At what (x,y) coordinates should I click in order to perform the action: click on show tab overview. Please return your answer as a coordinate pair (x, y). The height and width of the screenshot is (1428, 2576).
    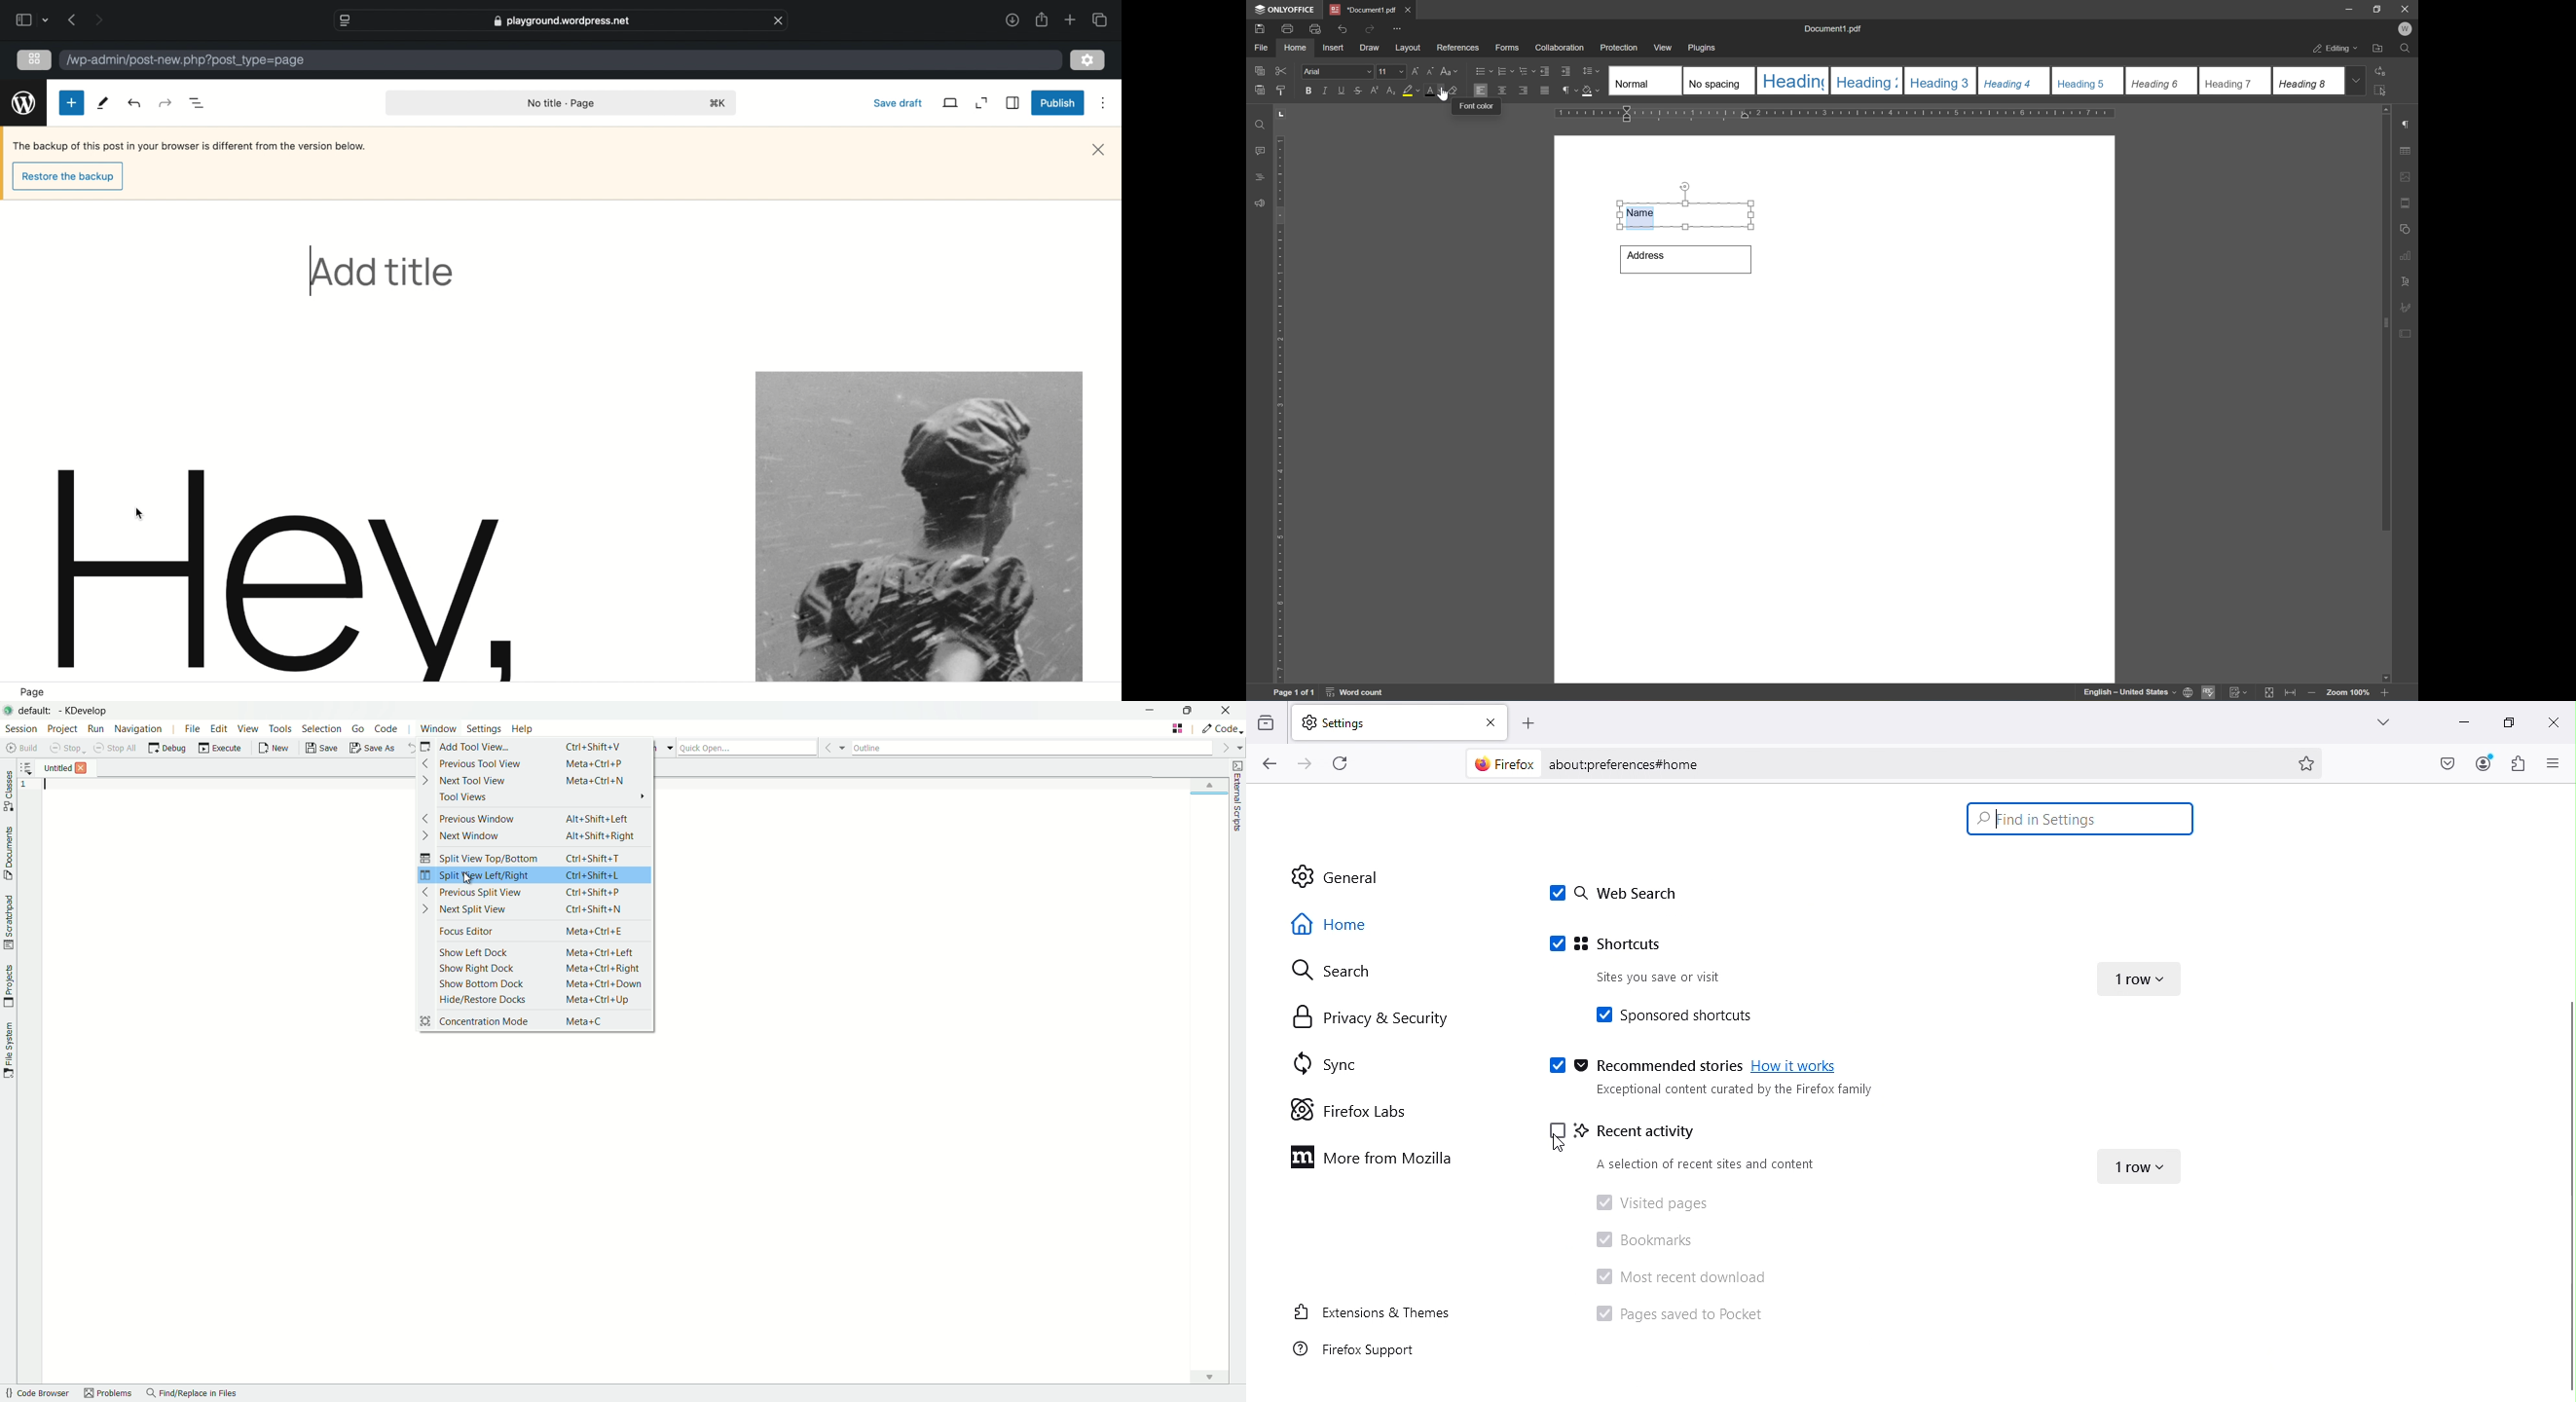
    Looking at the image, I should click on (1101, 19).